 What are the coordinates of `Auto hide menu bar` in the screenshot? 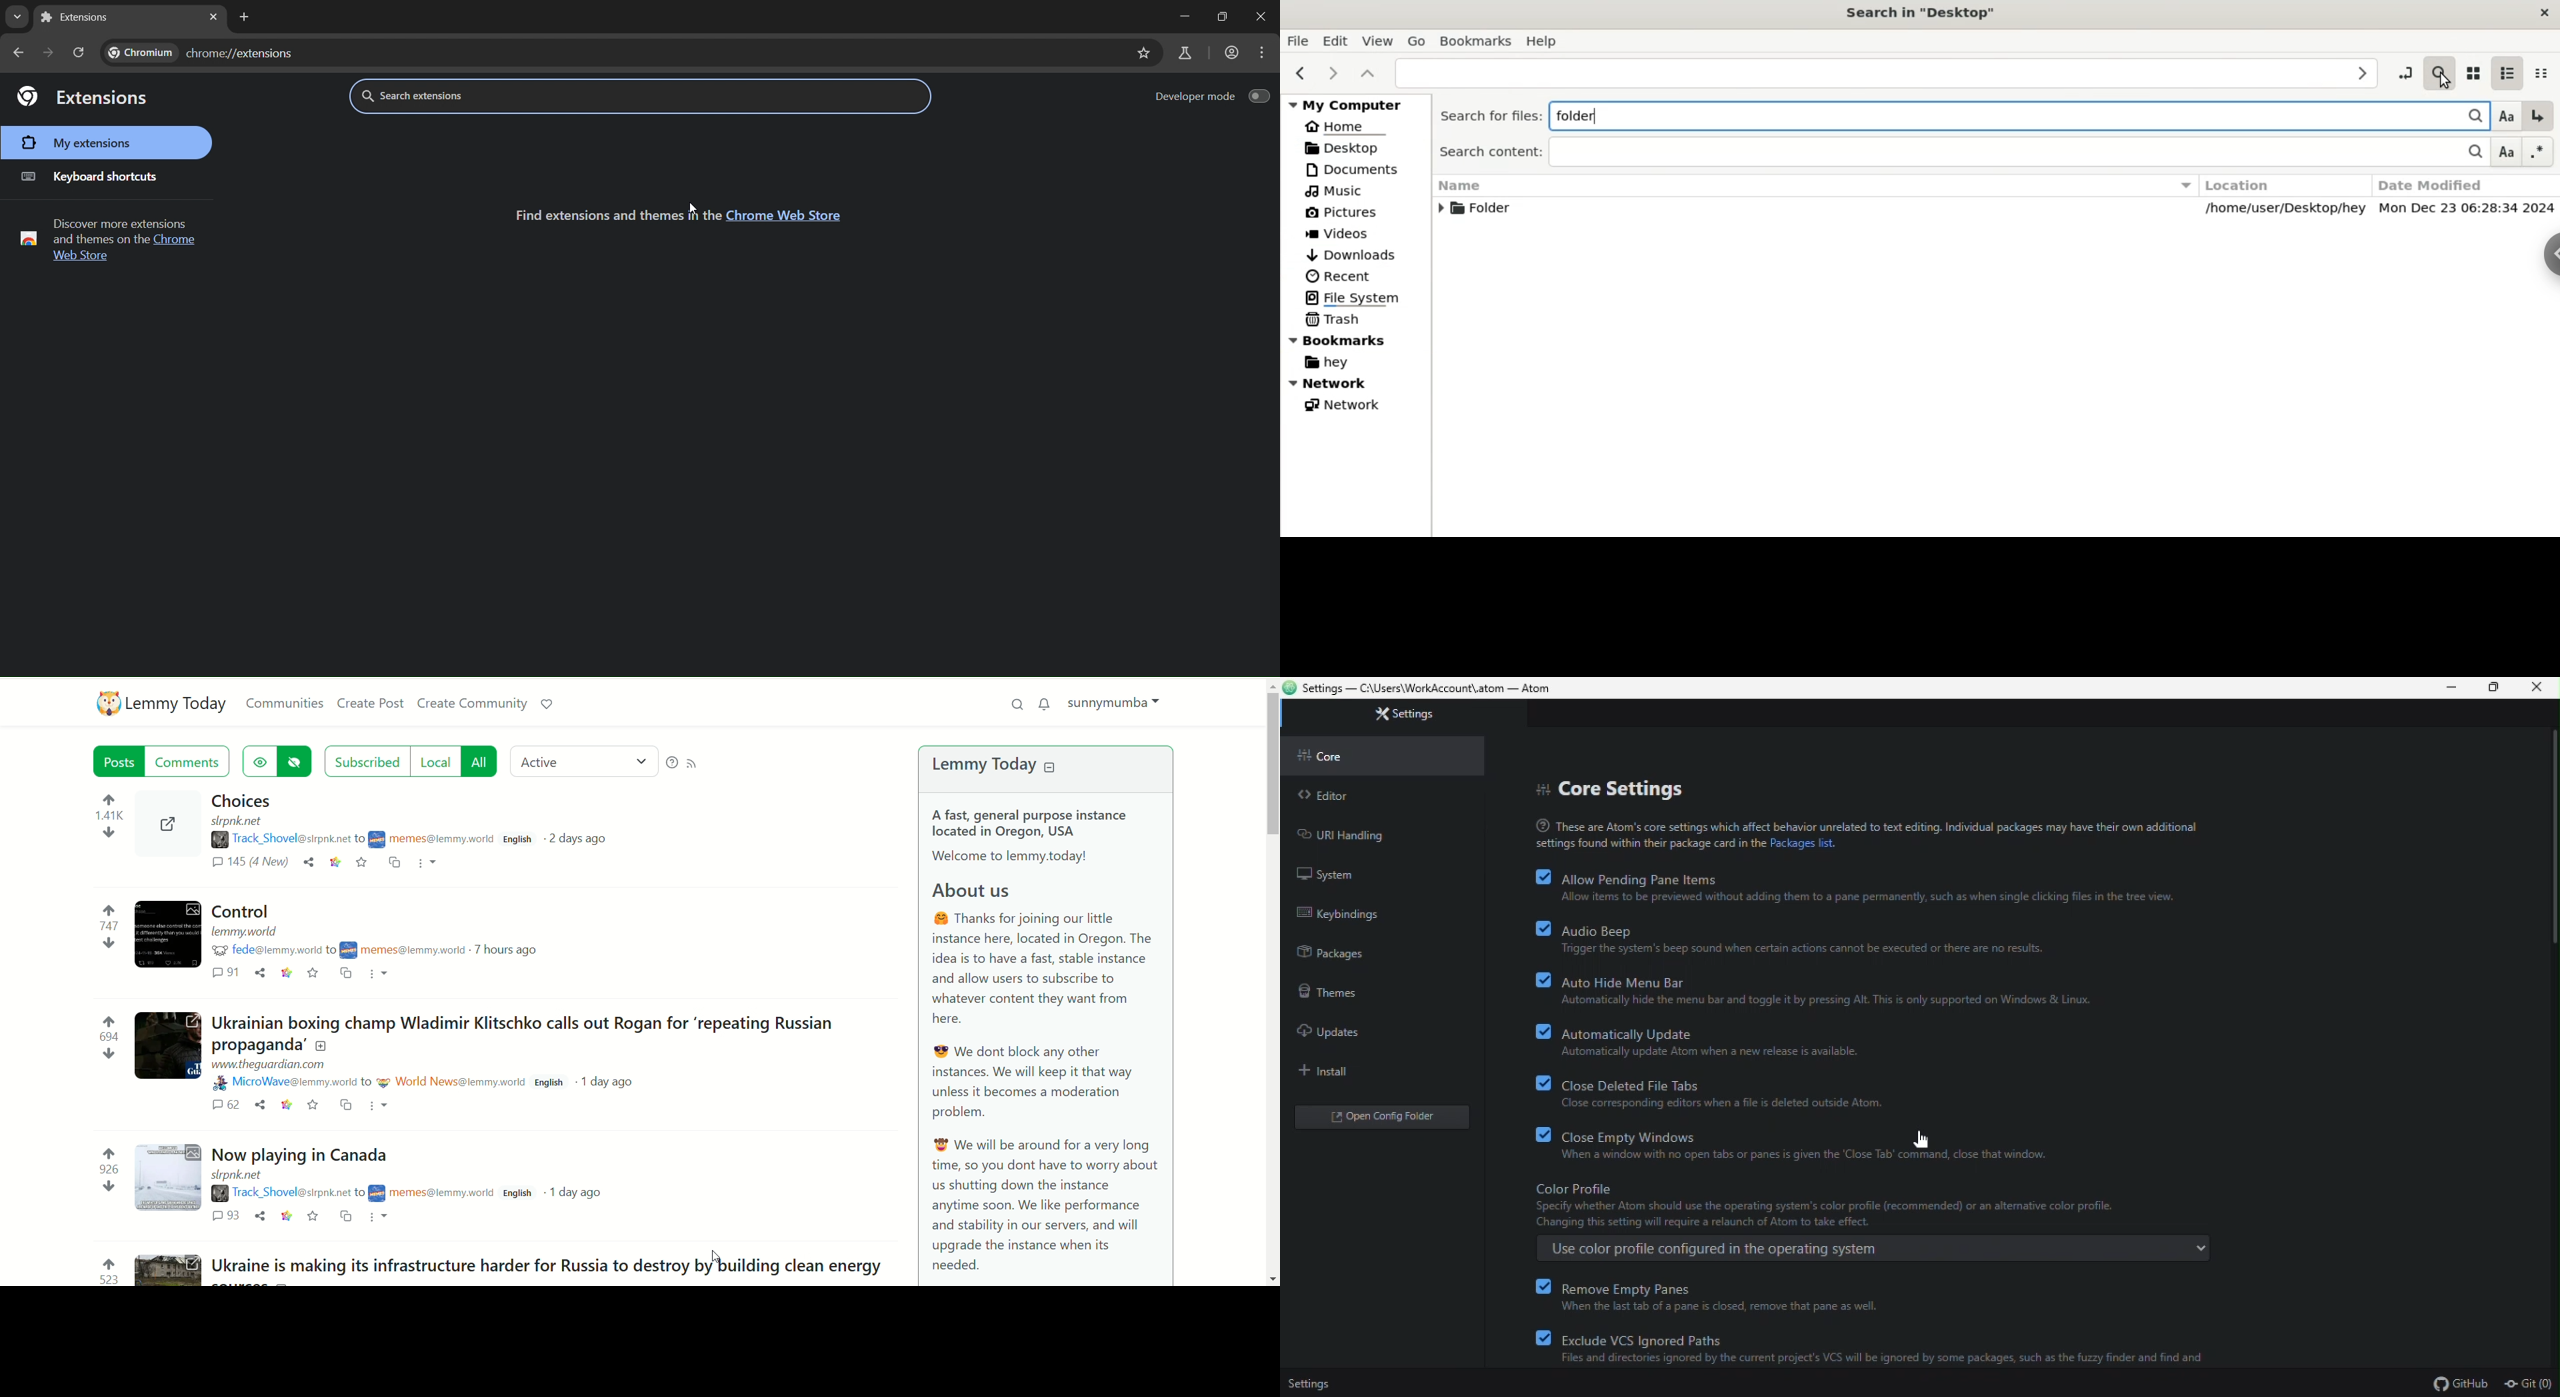 It's located at (1887, 989).